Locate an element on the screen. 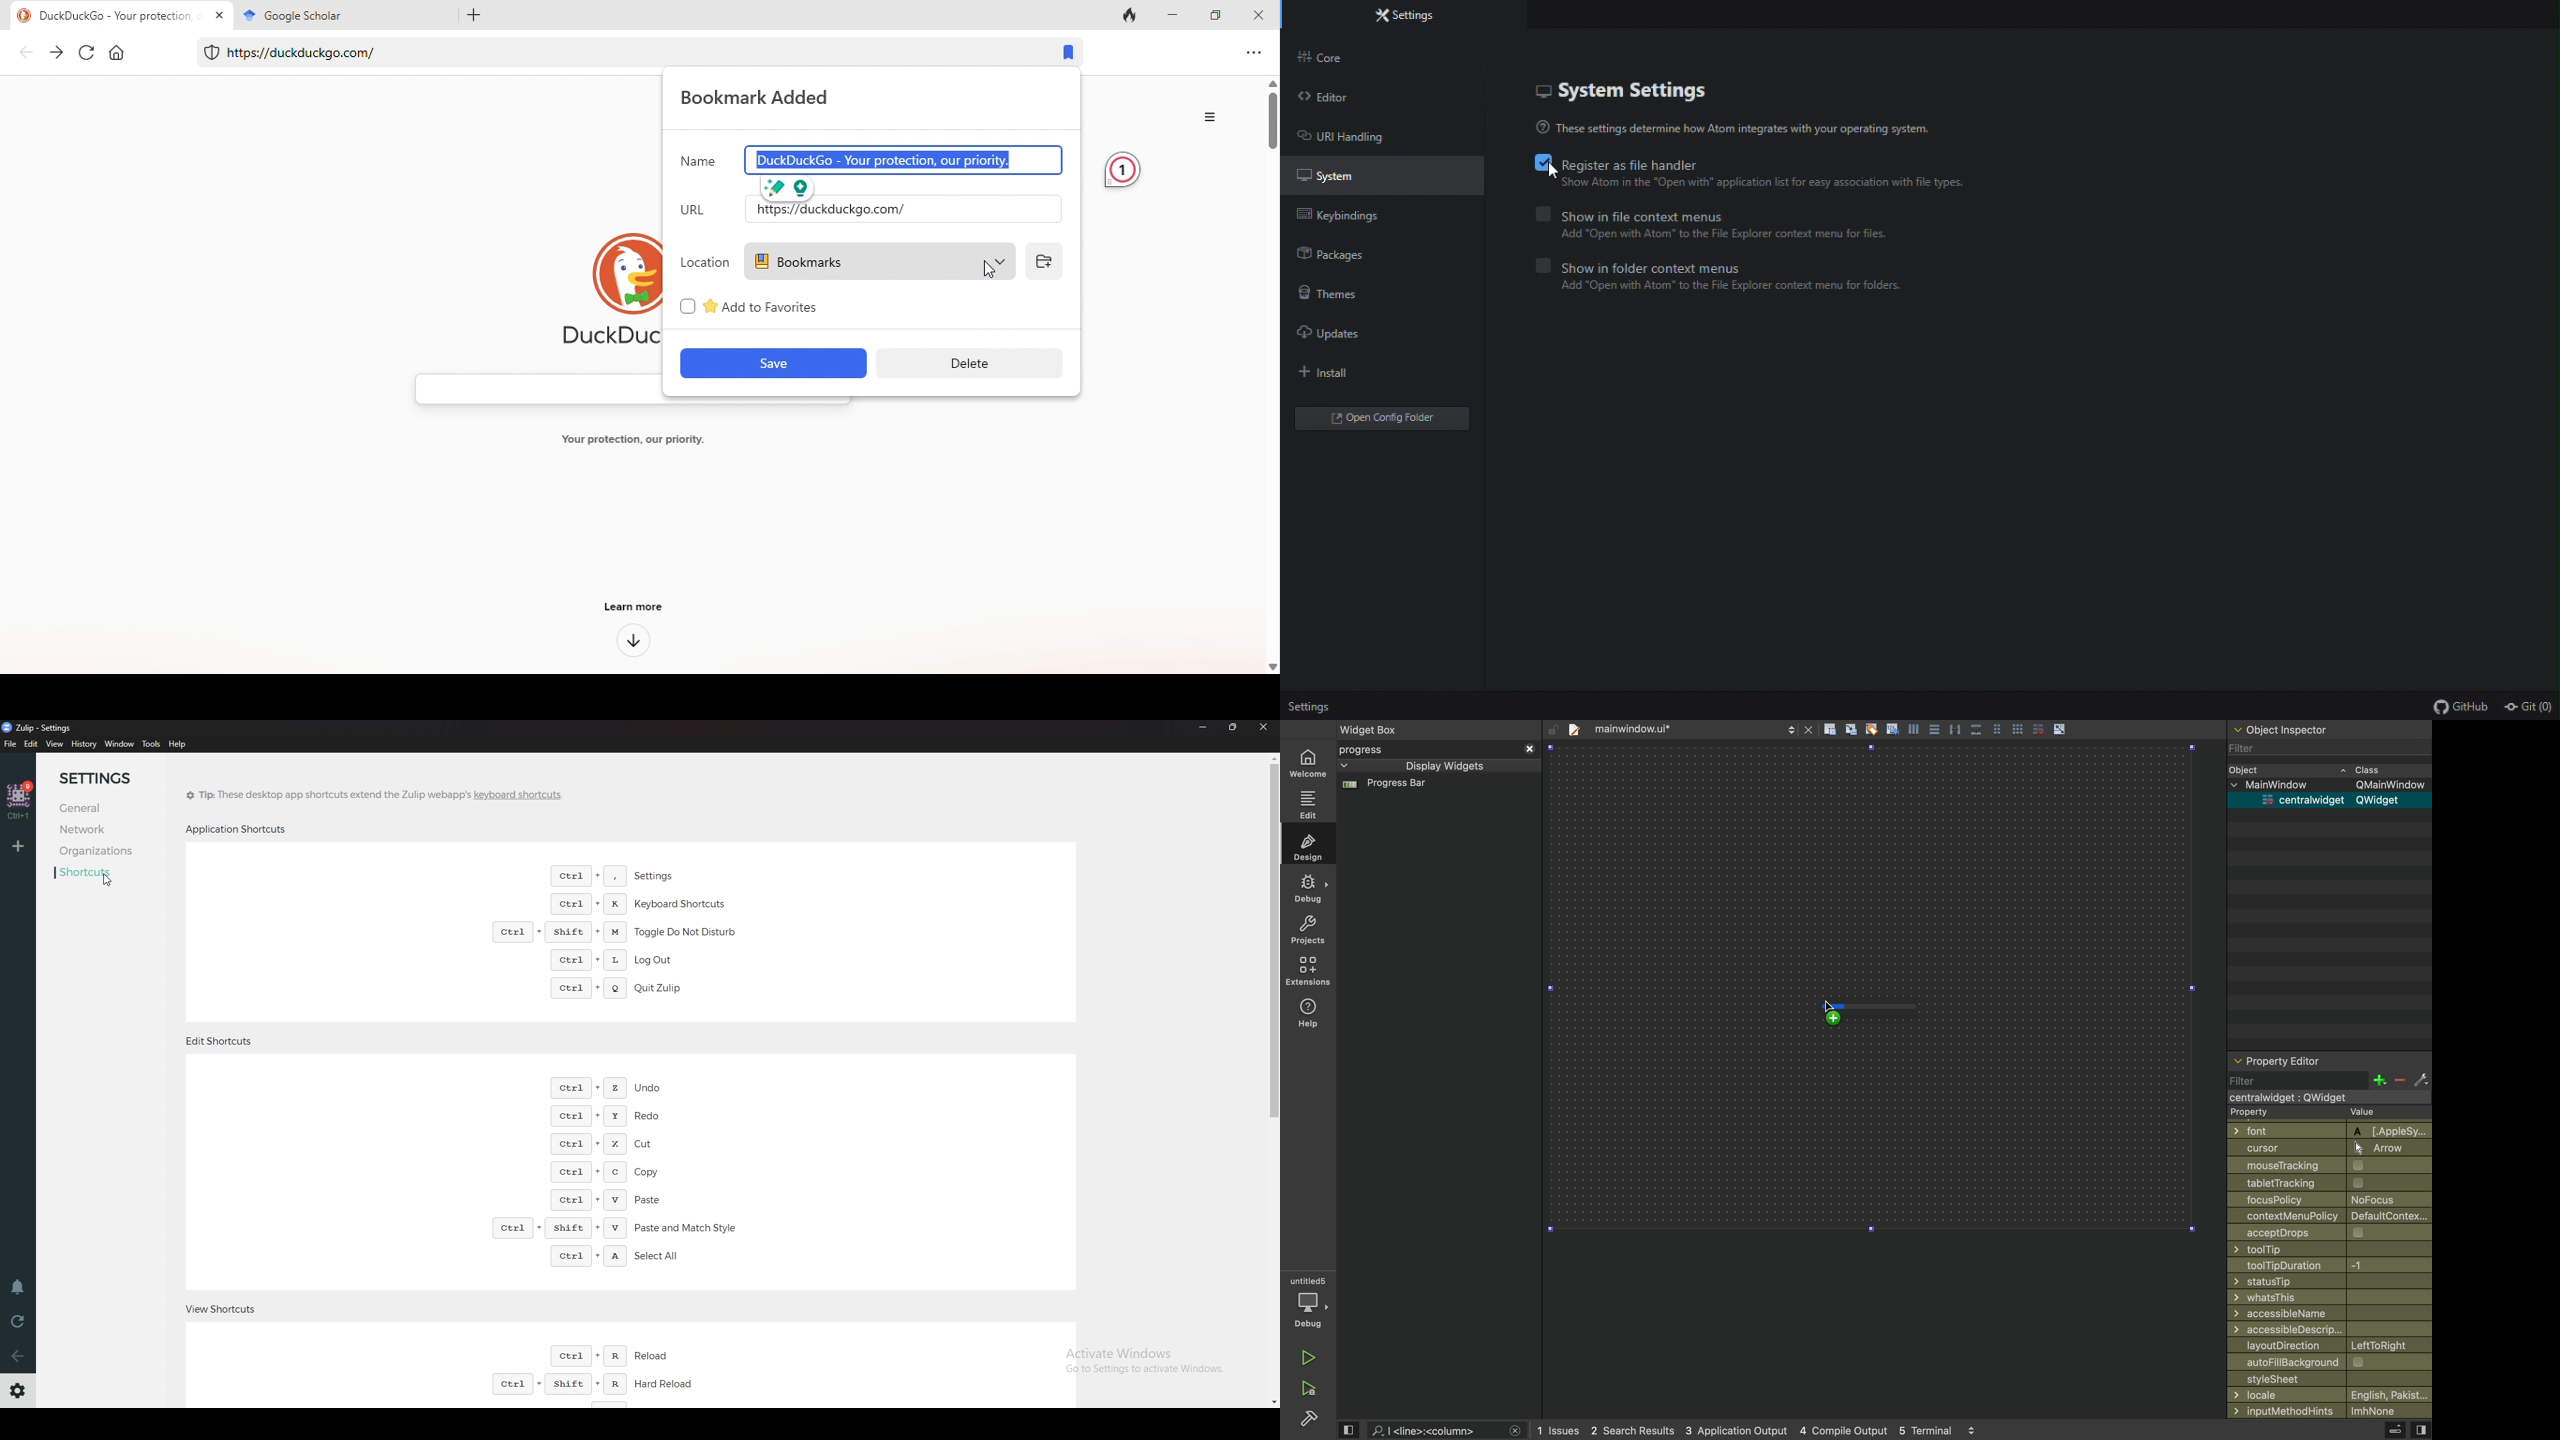 The width and height of the screenshot is (2576, 1456). Hard reload is located at coordinates (597, 1385).